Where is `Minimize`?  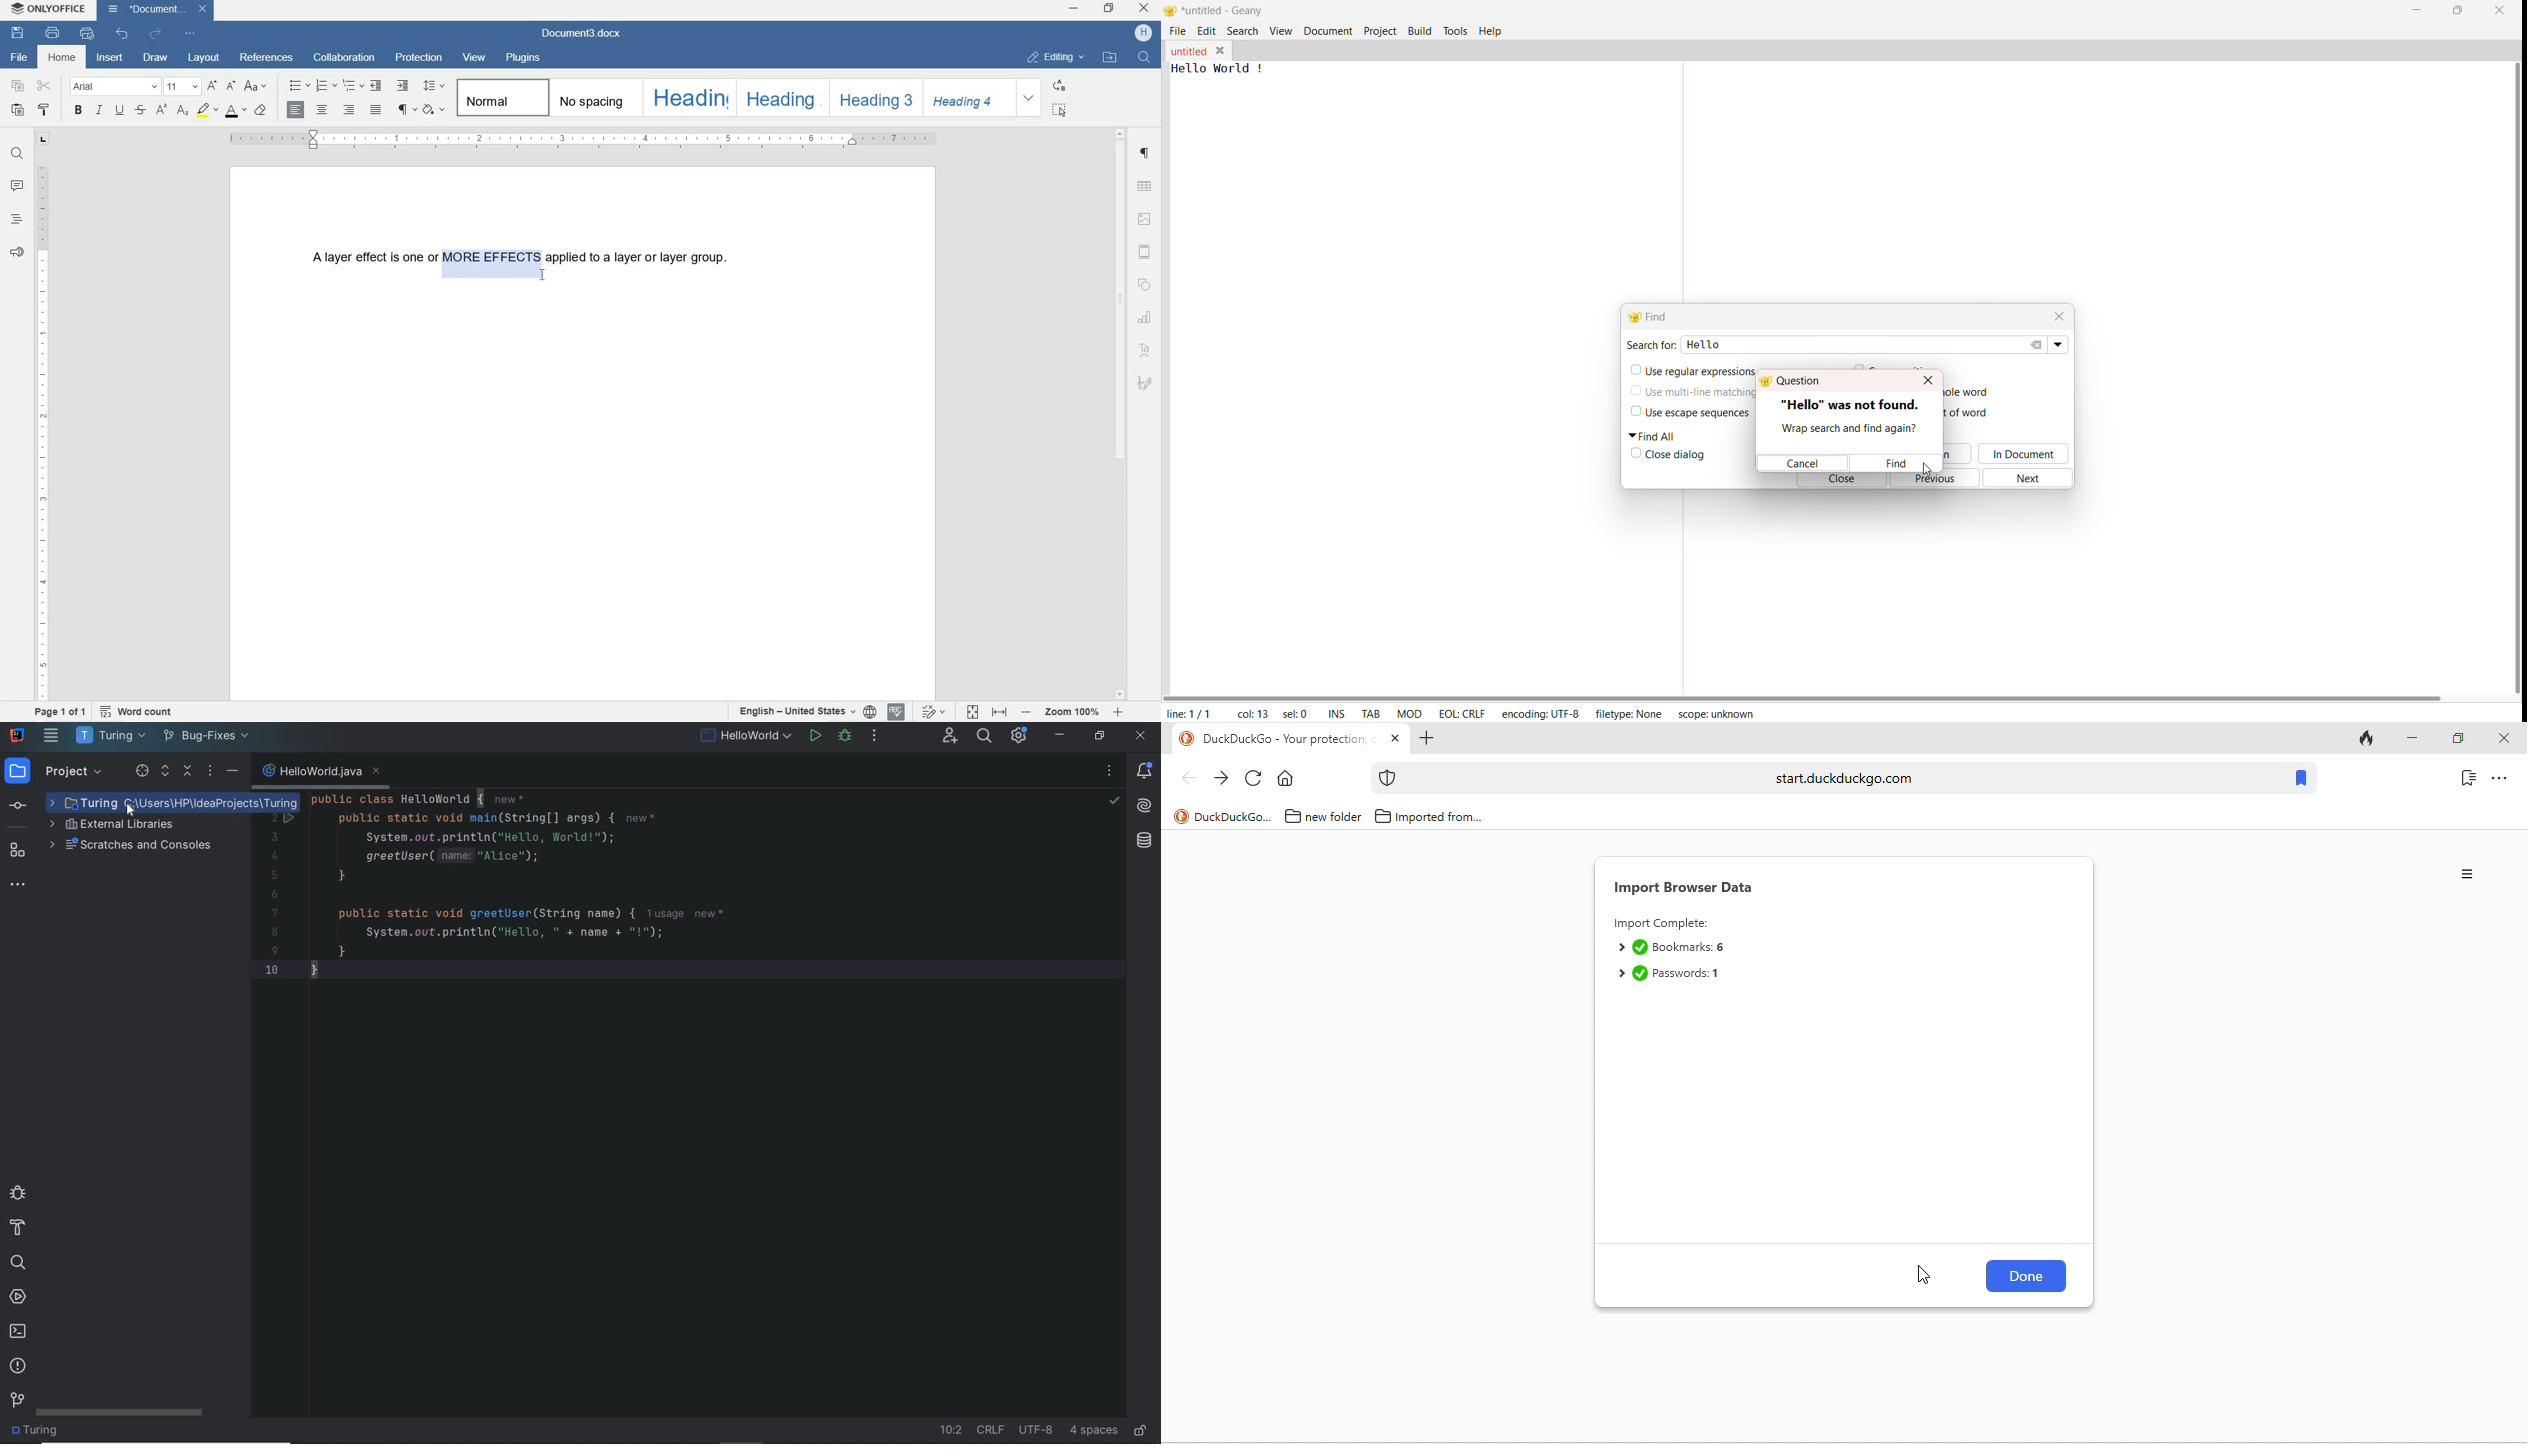
Minimize is located at coordinates (2414, 11).